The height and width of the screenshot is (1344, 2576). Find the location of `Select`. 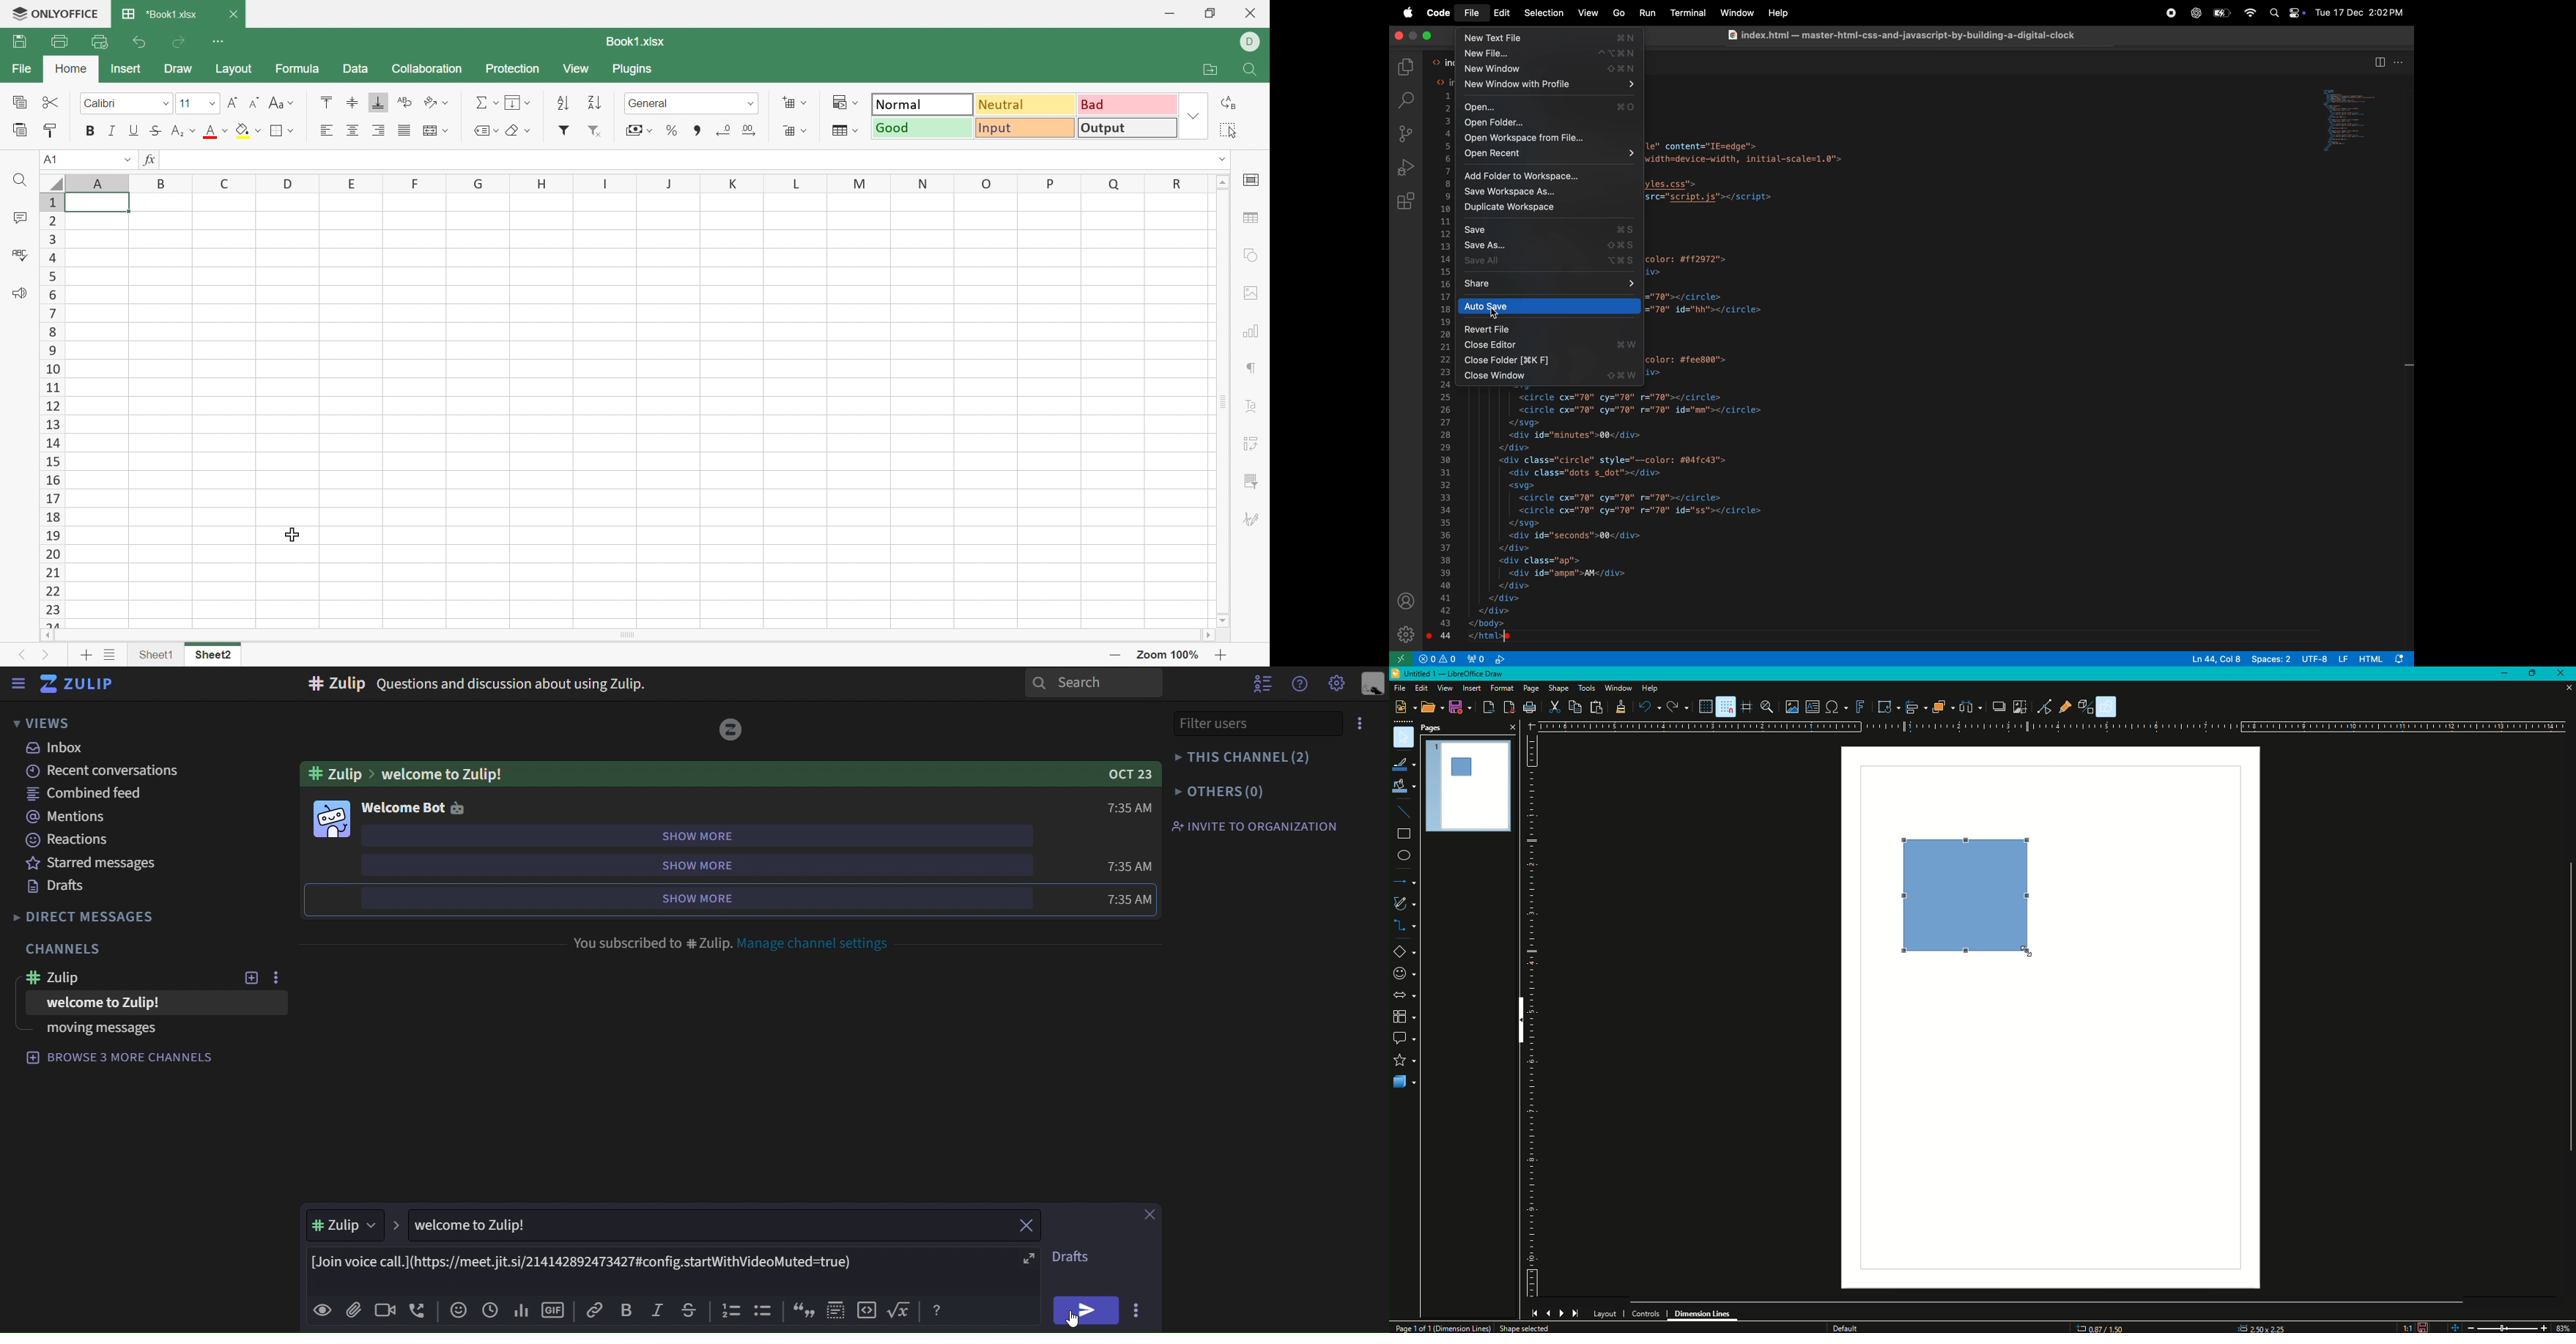

Select is located at coordinates (1404, 738).